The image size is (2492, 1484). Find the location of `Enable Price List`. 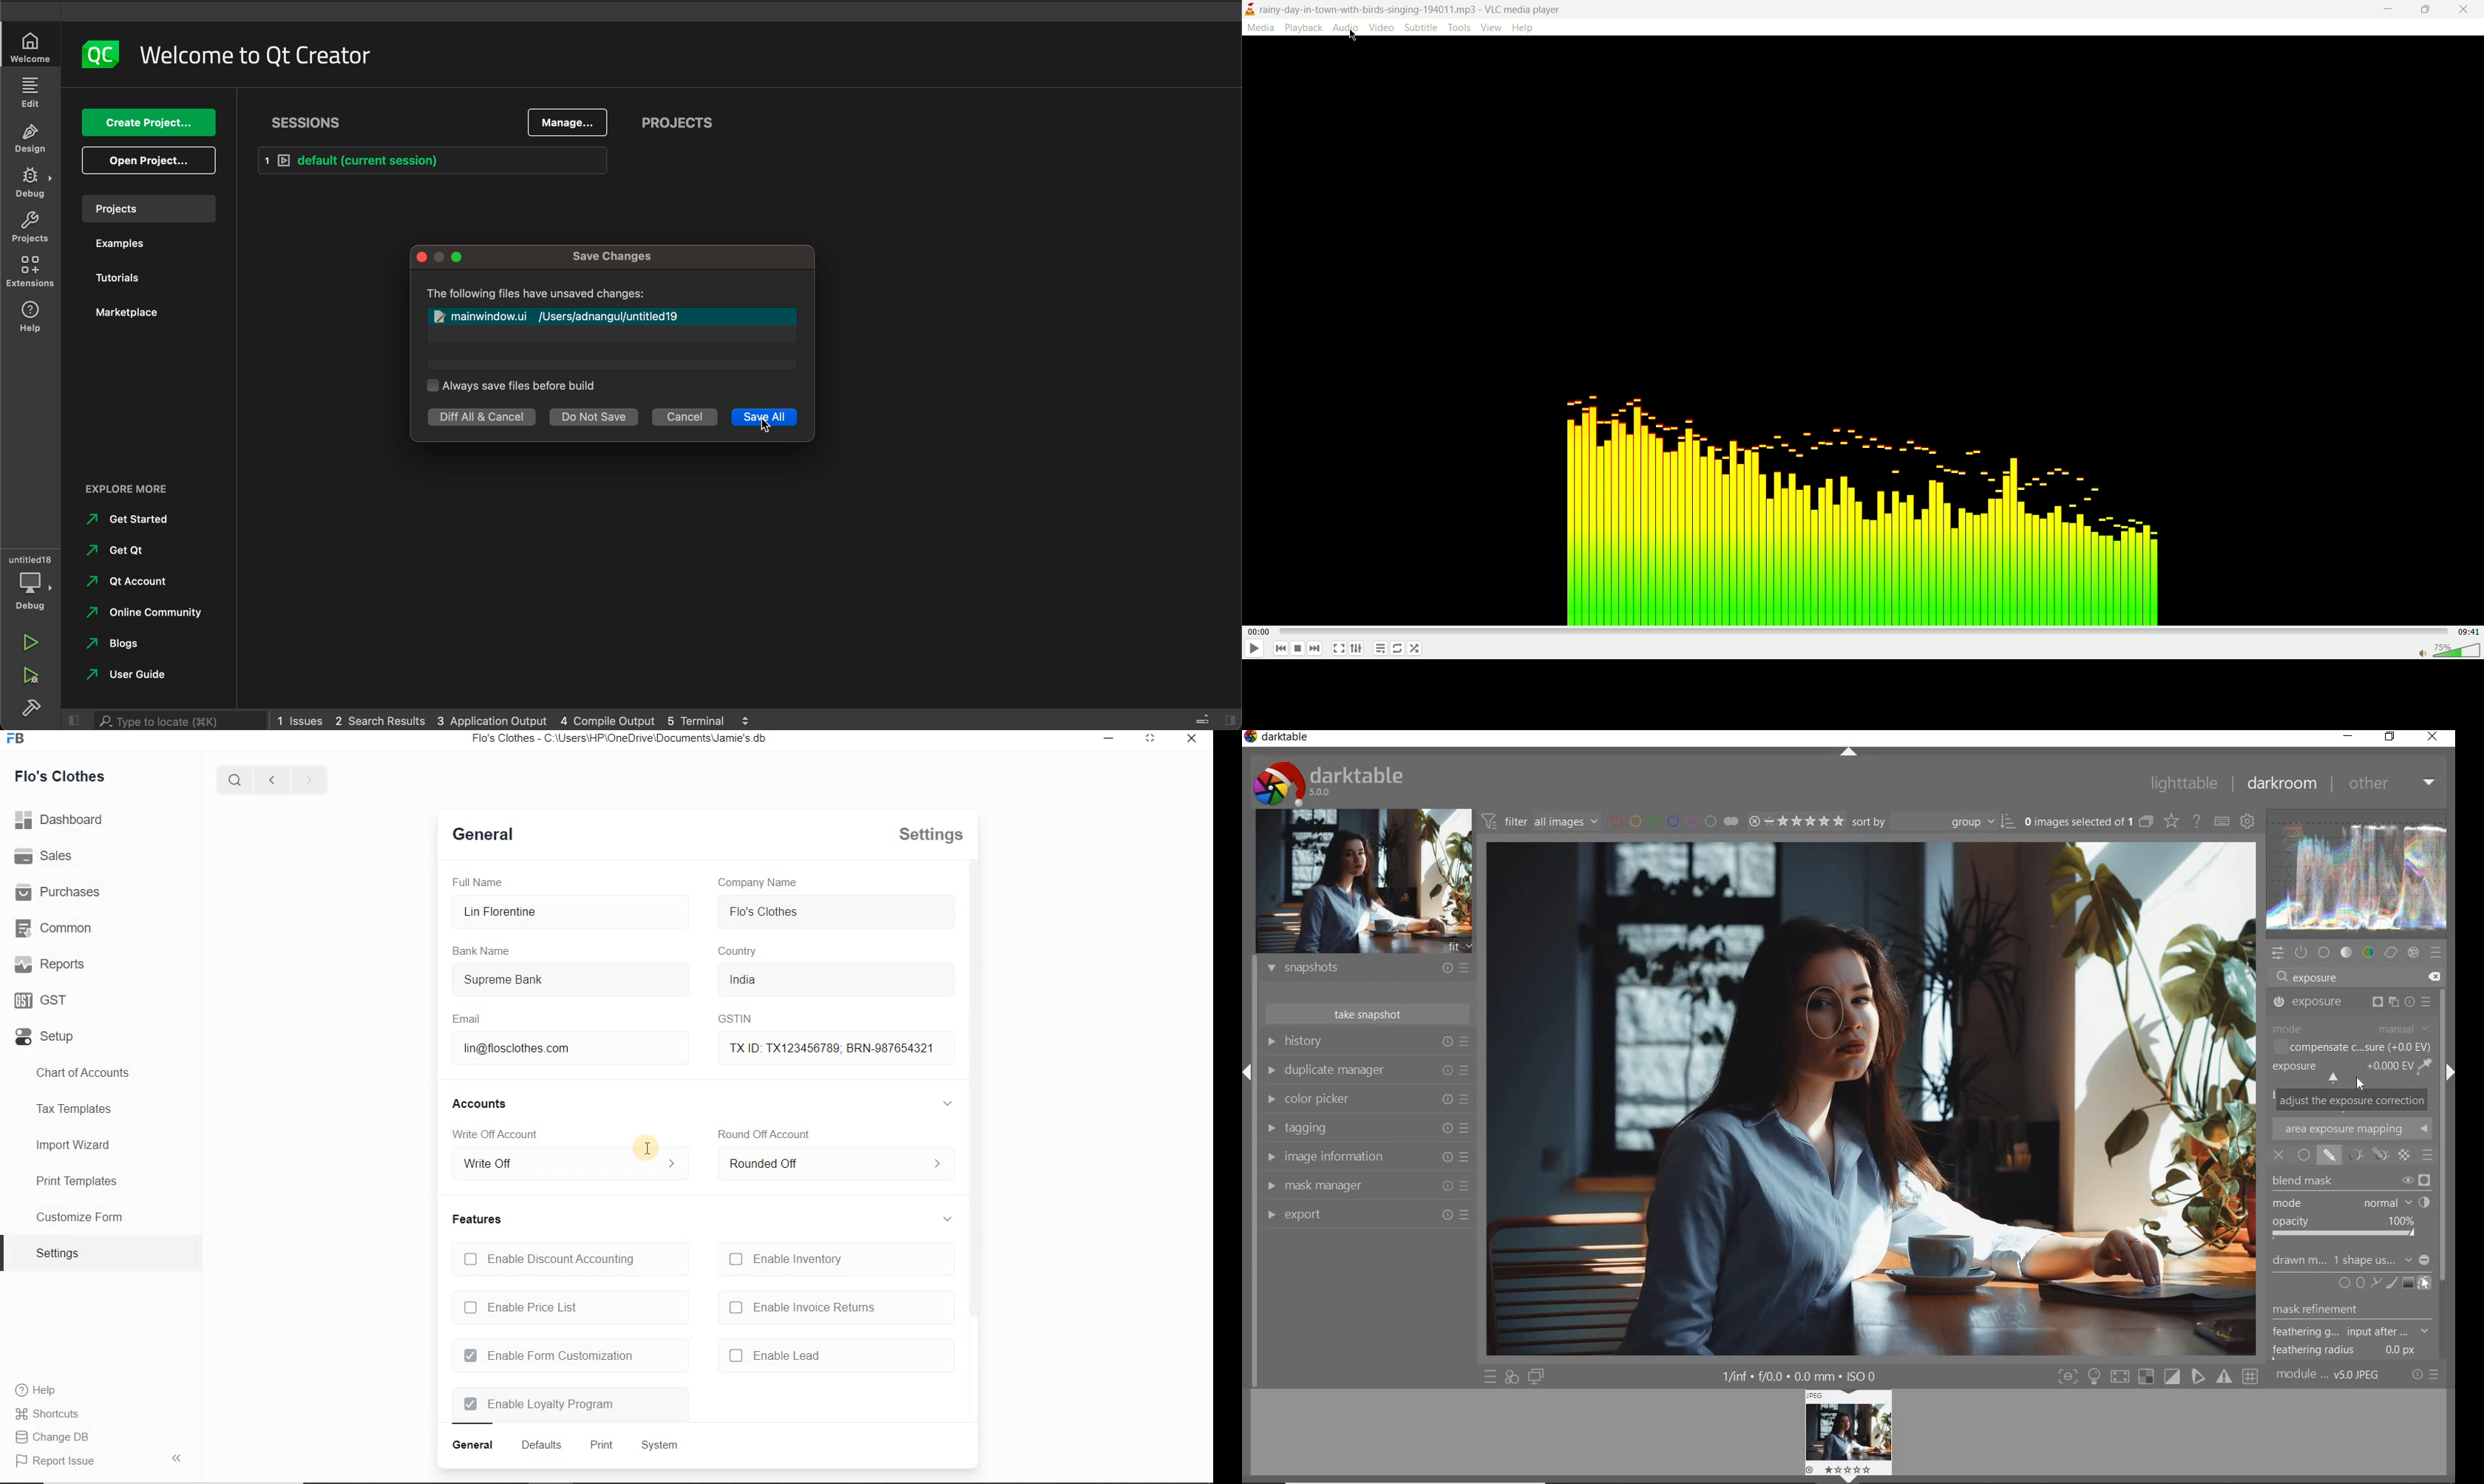

Enable Price List is located at coordinates (524, 1307).